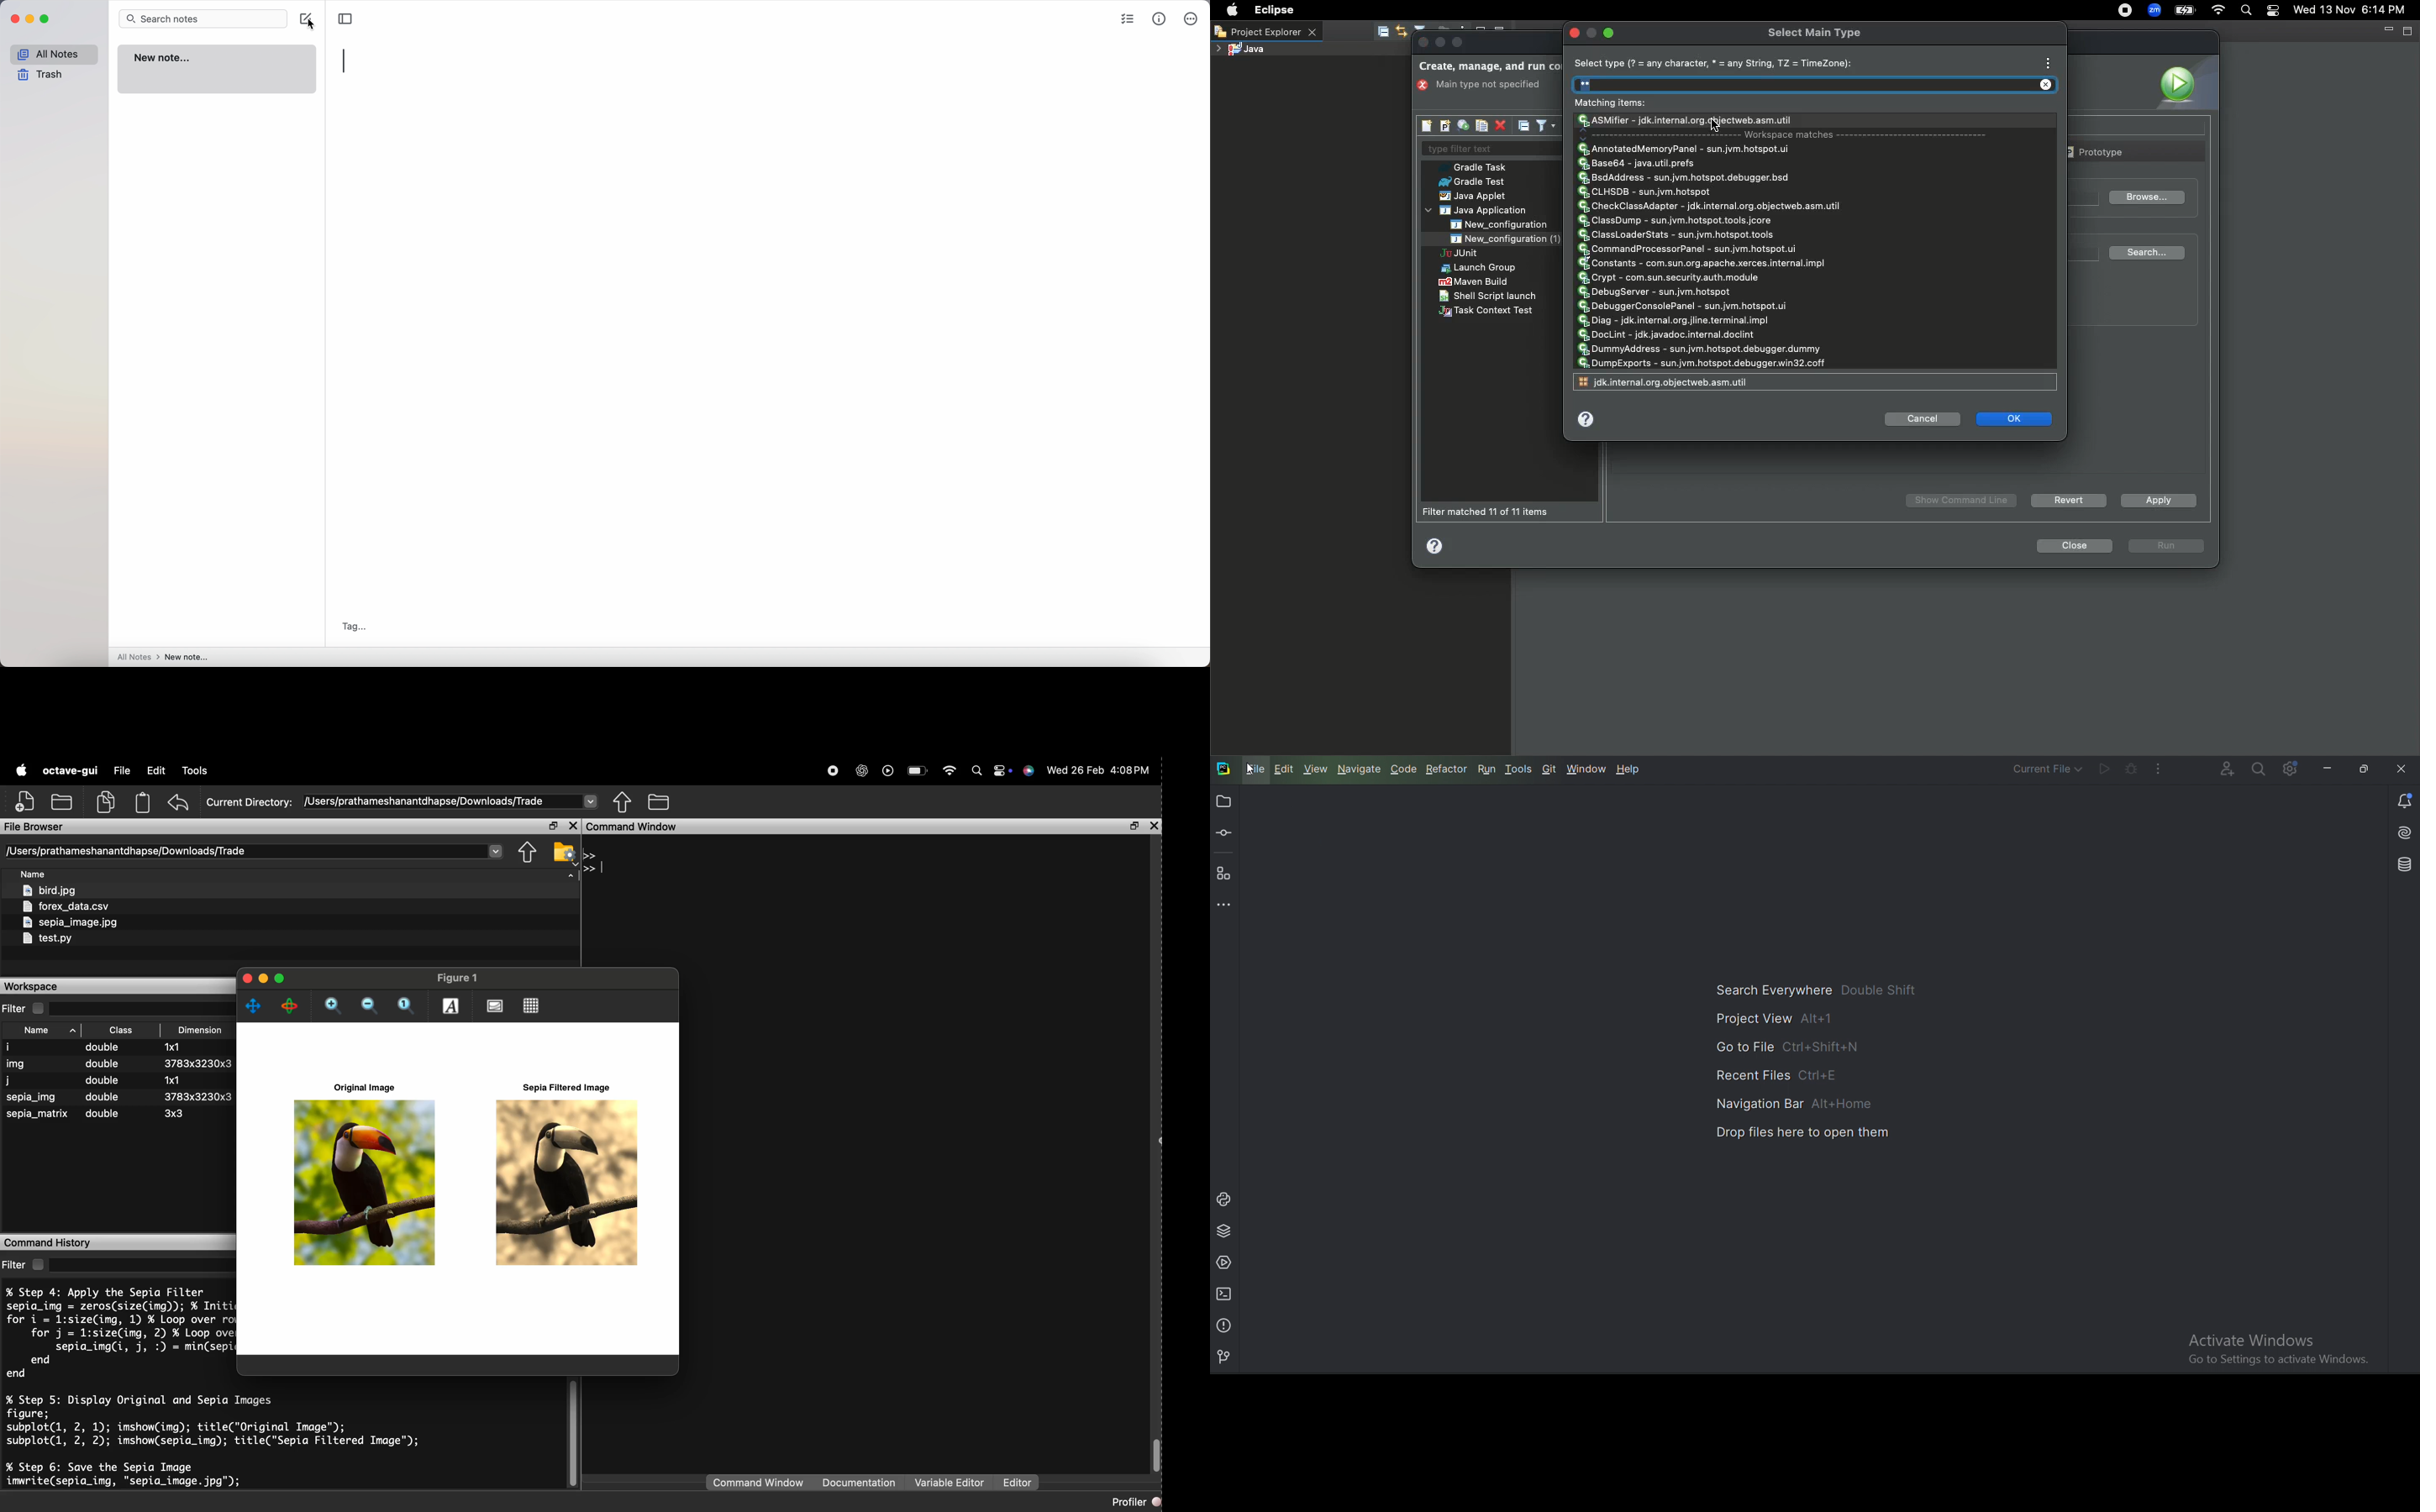  What do you see at coordinates (13, 19) in the screenshot?
I see `close Simplenote` at bounding box center [13, 19].